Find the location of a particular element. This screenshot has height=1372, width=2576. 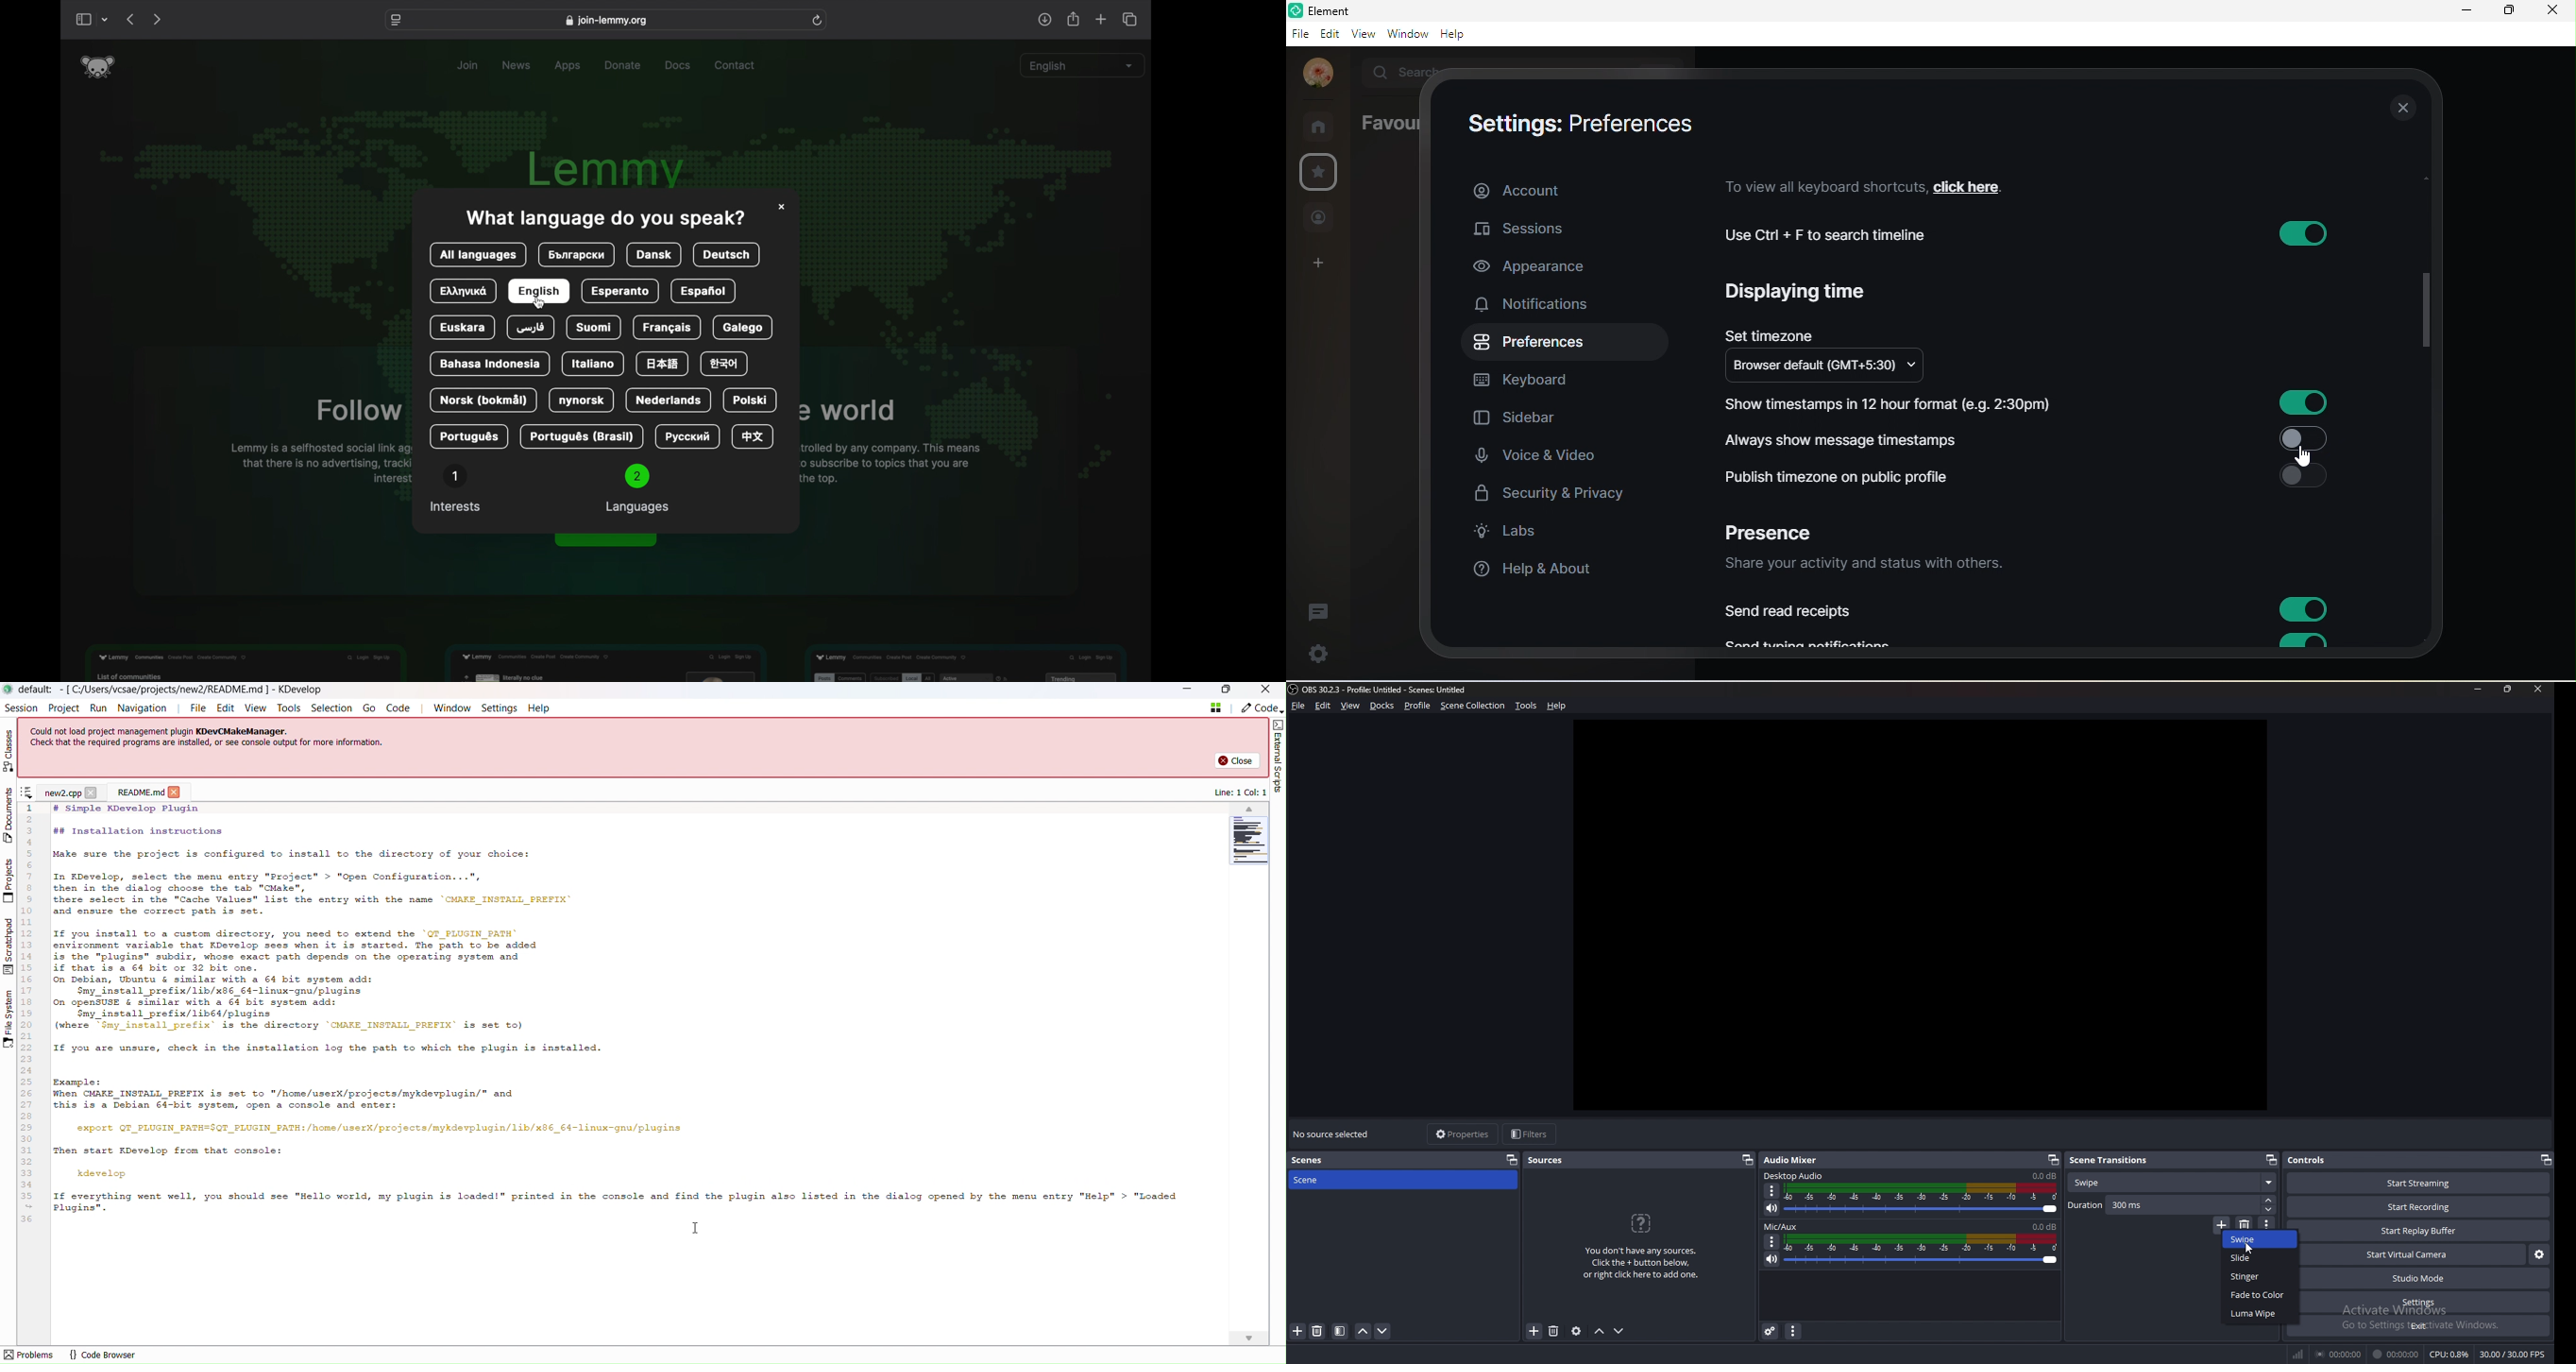

move down is located at coordinates (1620, 1331).